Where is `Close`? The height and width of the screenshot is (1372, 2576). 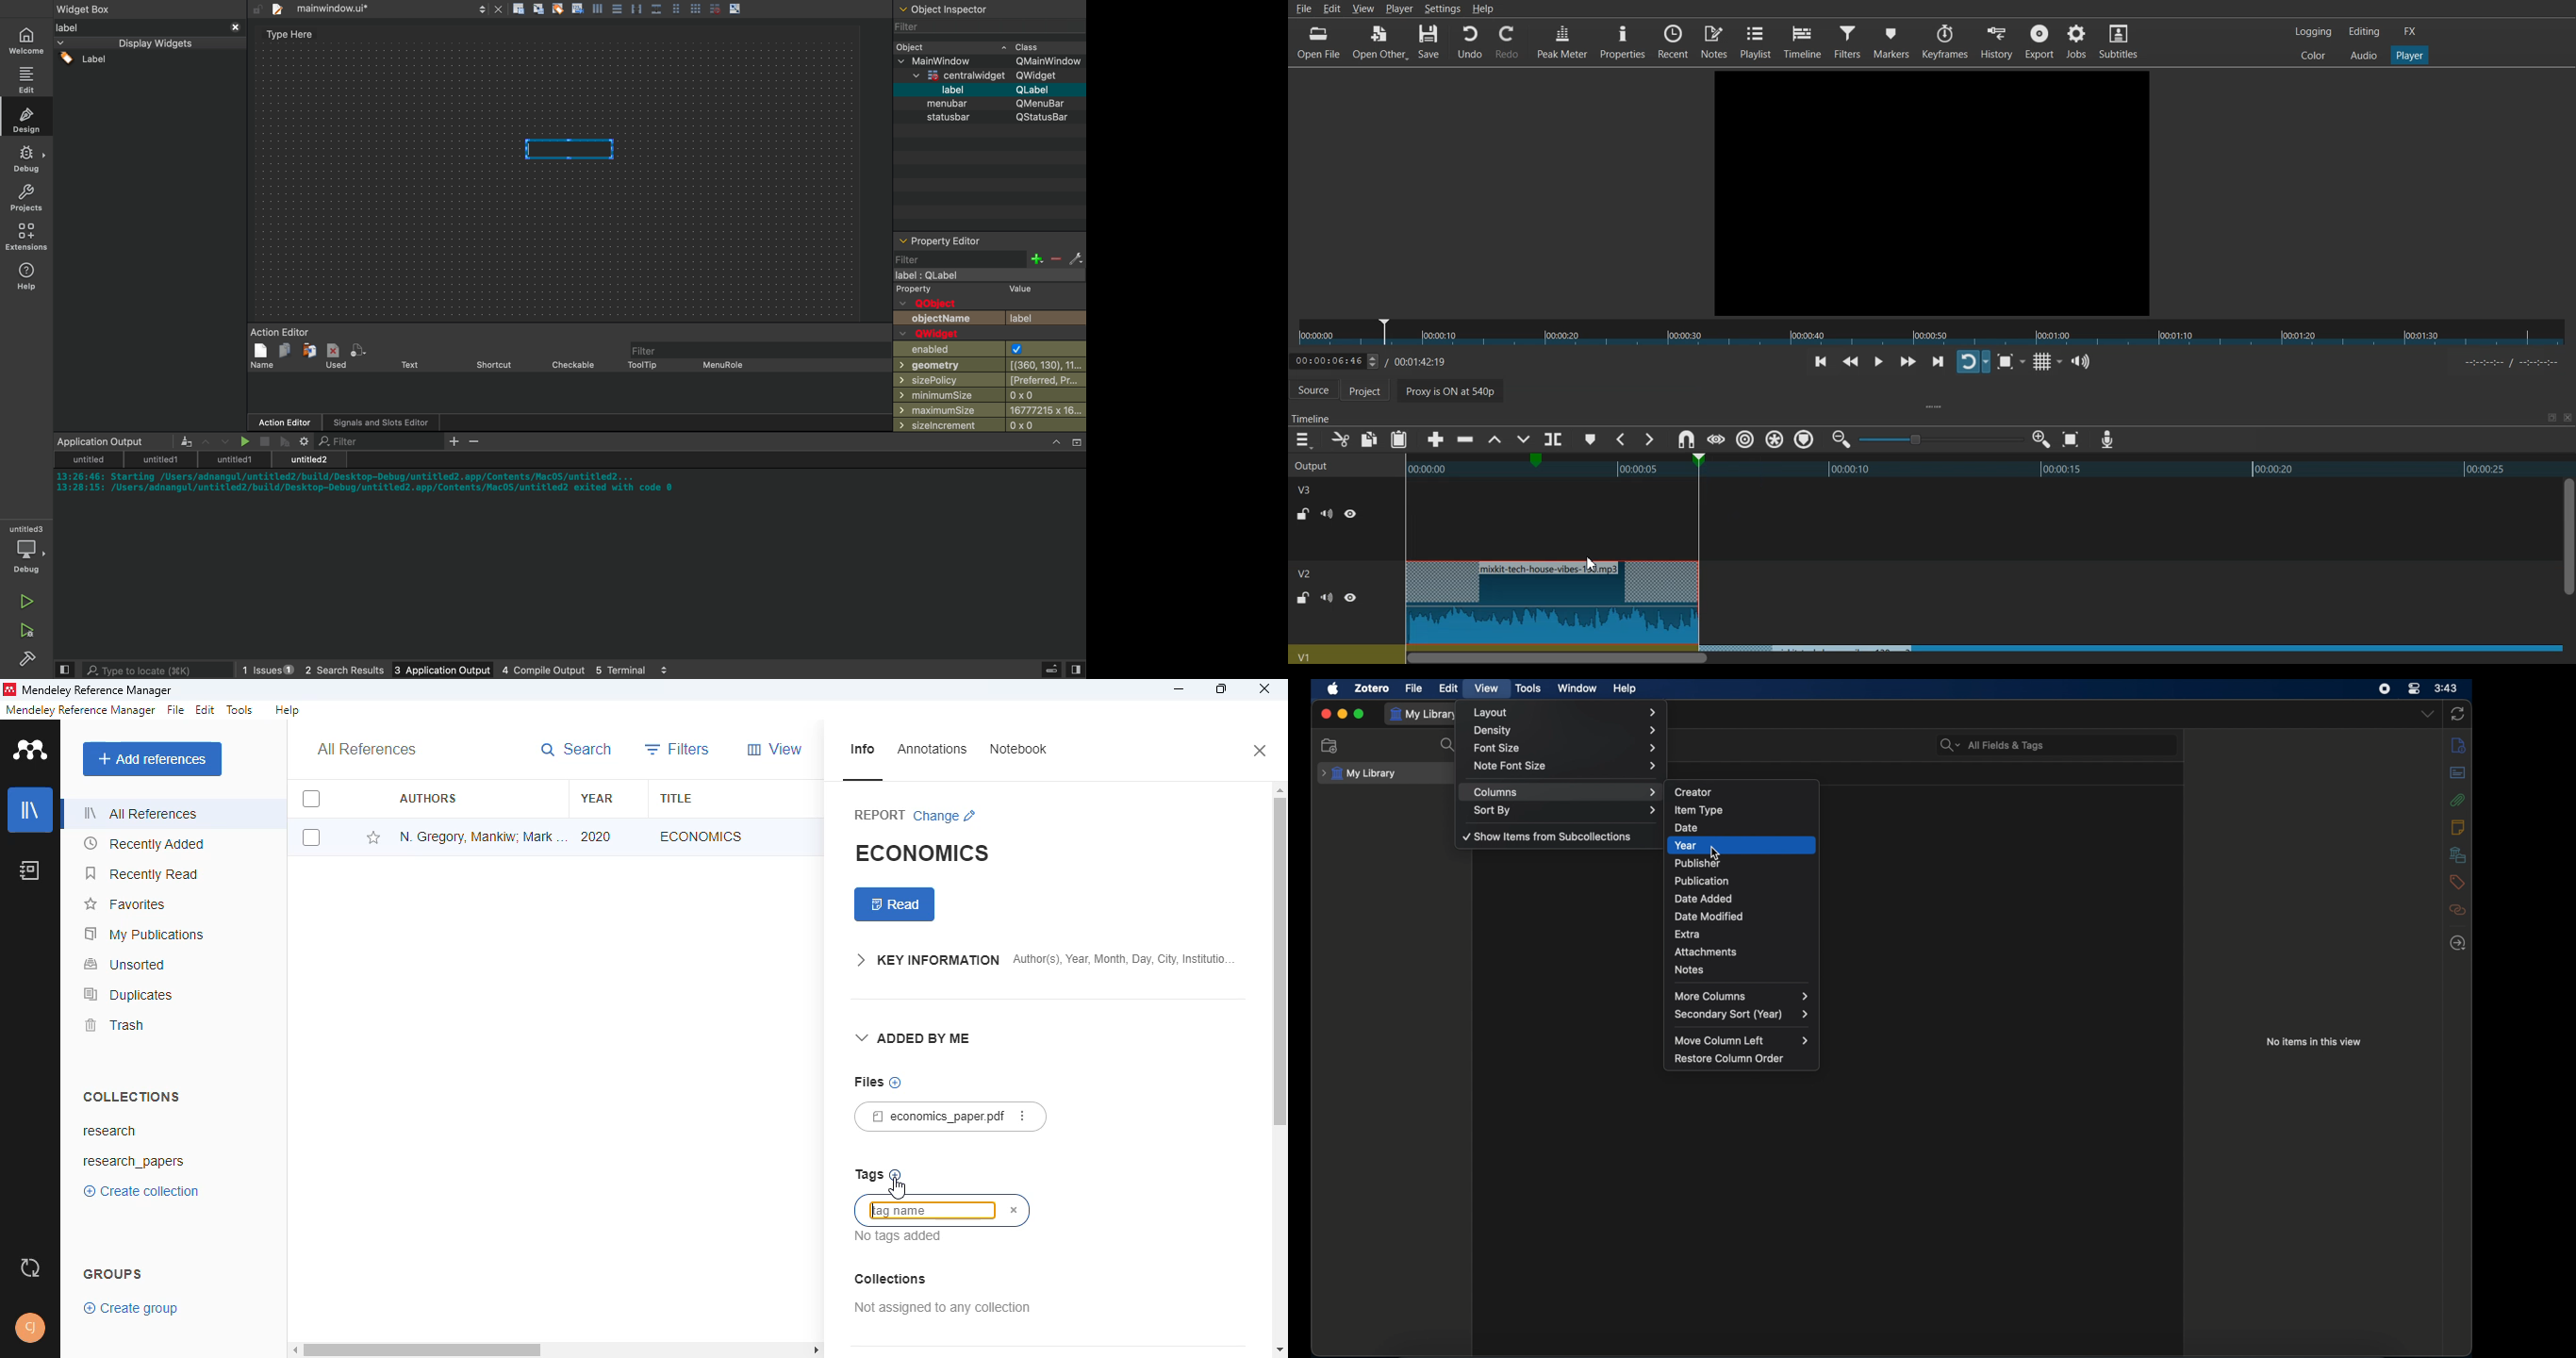 Close is located at coordinates (2566, 418).